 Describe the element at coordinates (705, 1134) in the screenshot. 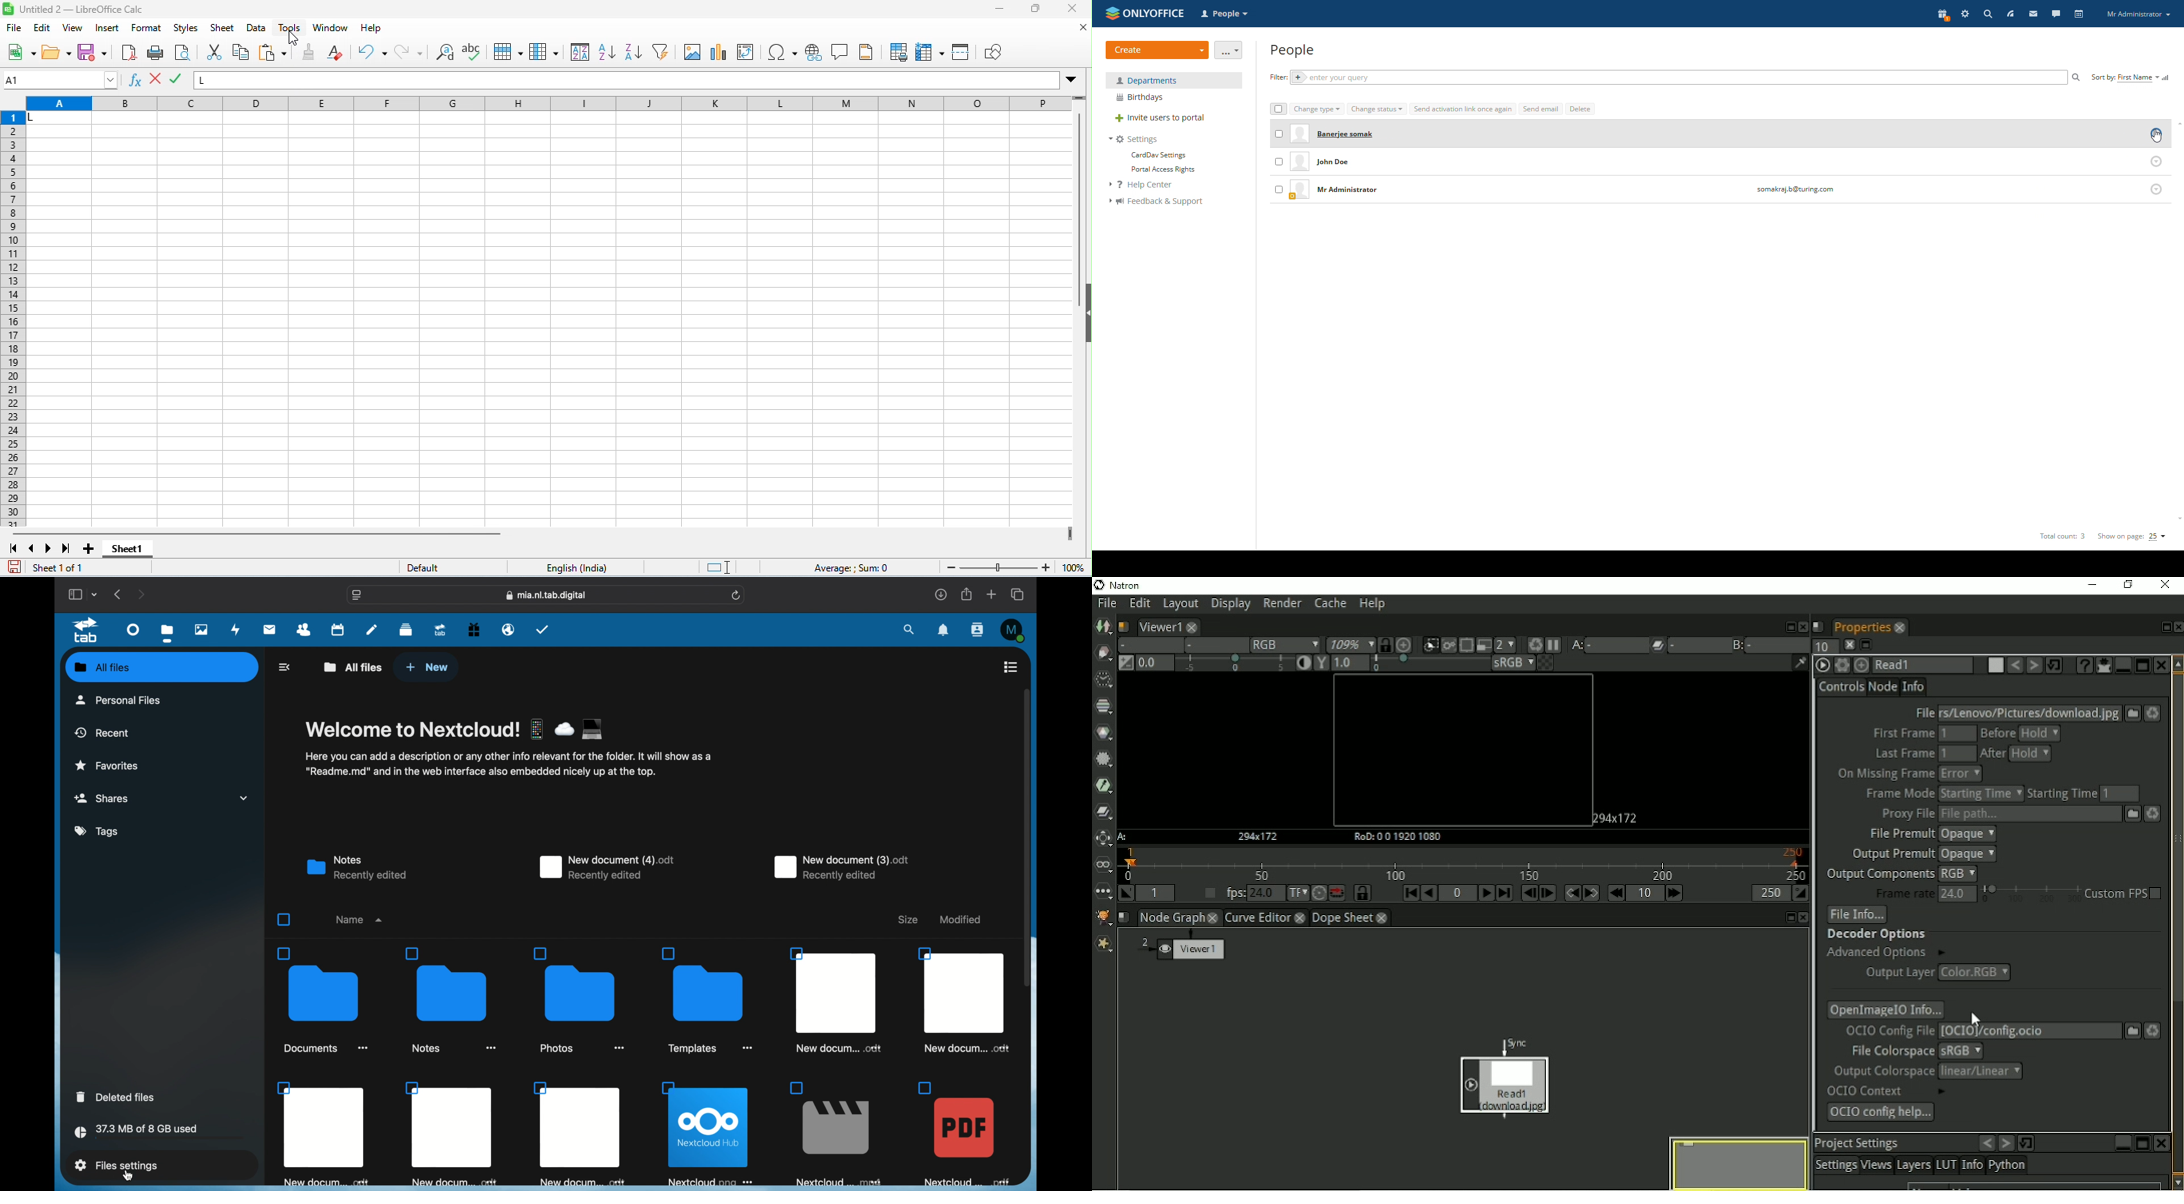

I see `file` at that location.